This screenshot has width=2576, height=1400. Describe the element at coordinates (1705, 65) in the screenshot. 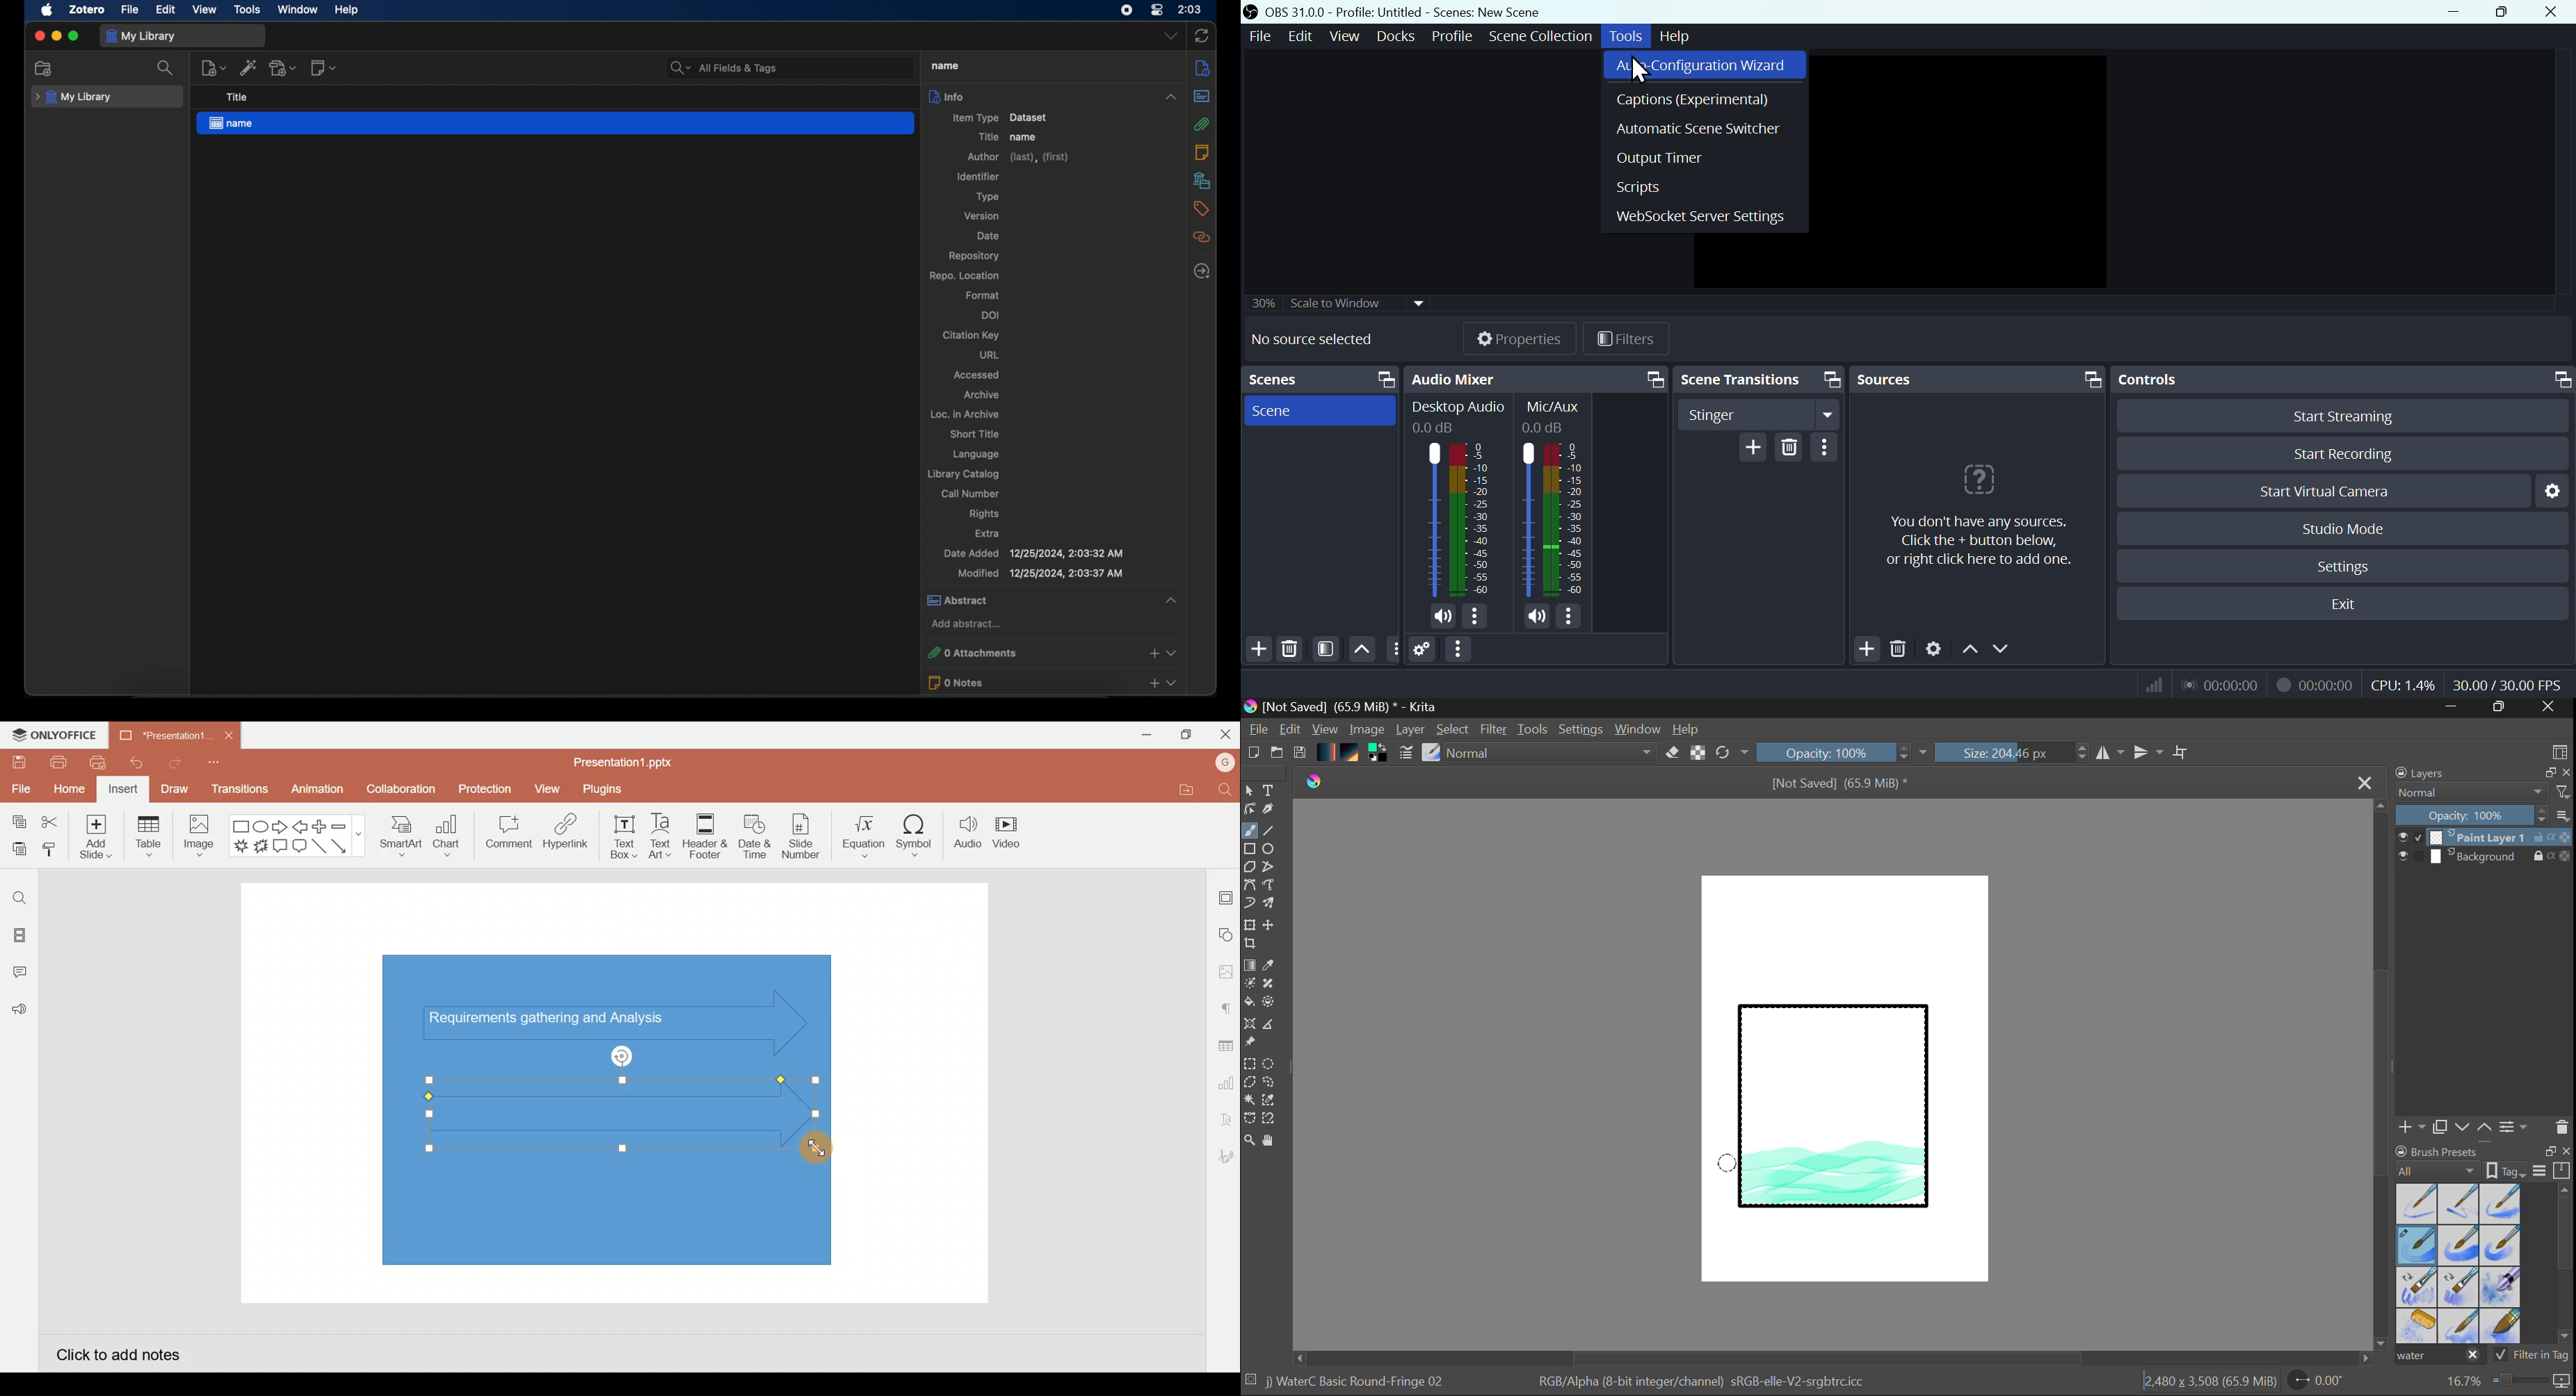

I see `Auto configuration wizard` at that location.